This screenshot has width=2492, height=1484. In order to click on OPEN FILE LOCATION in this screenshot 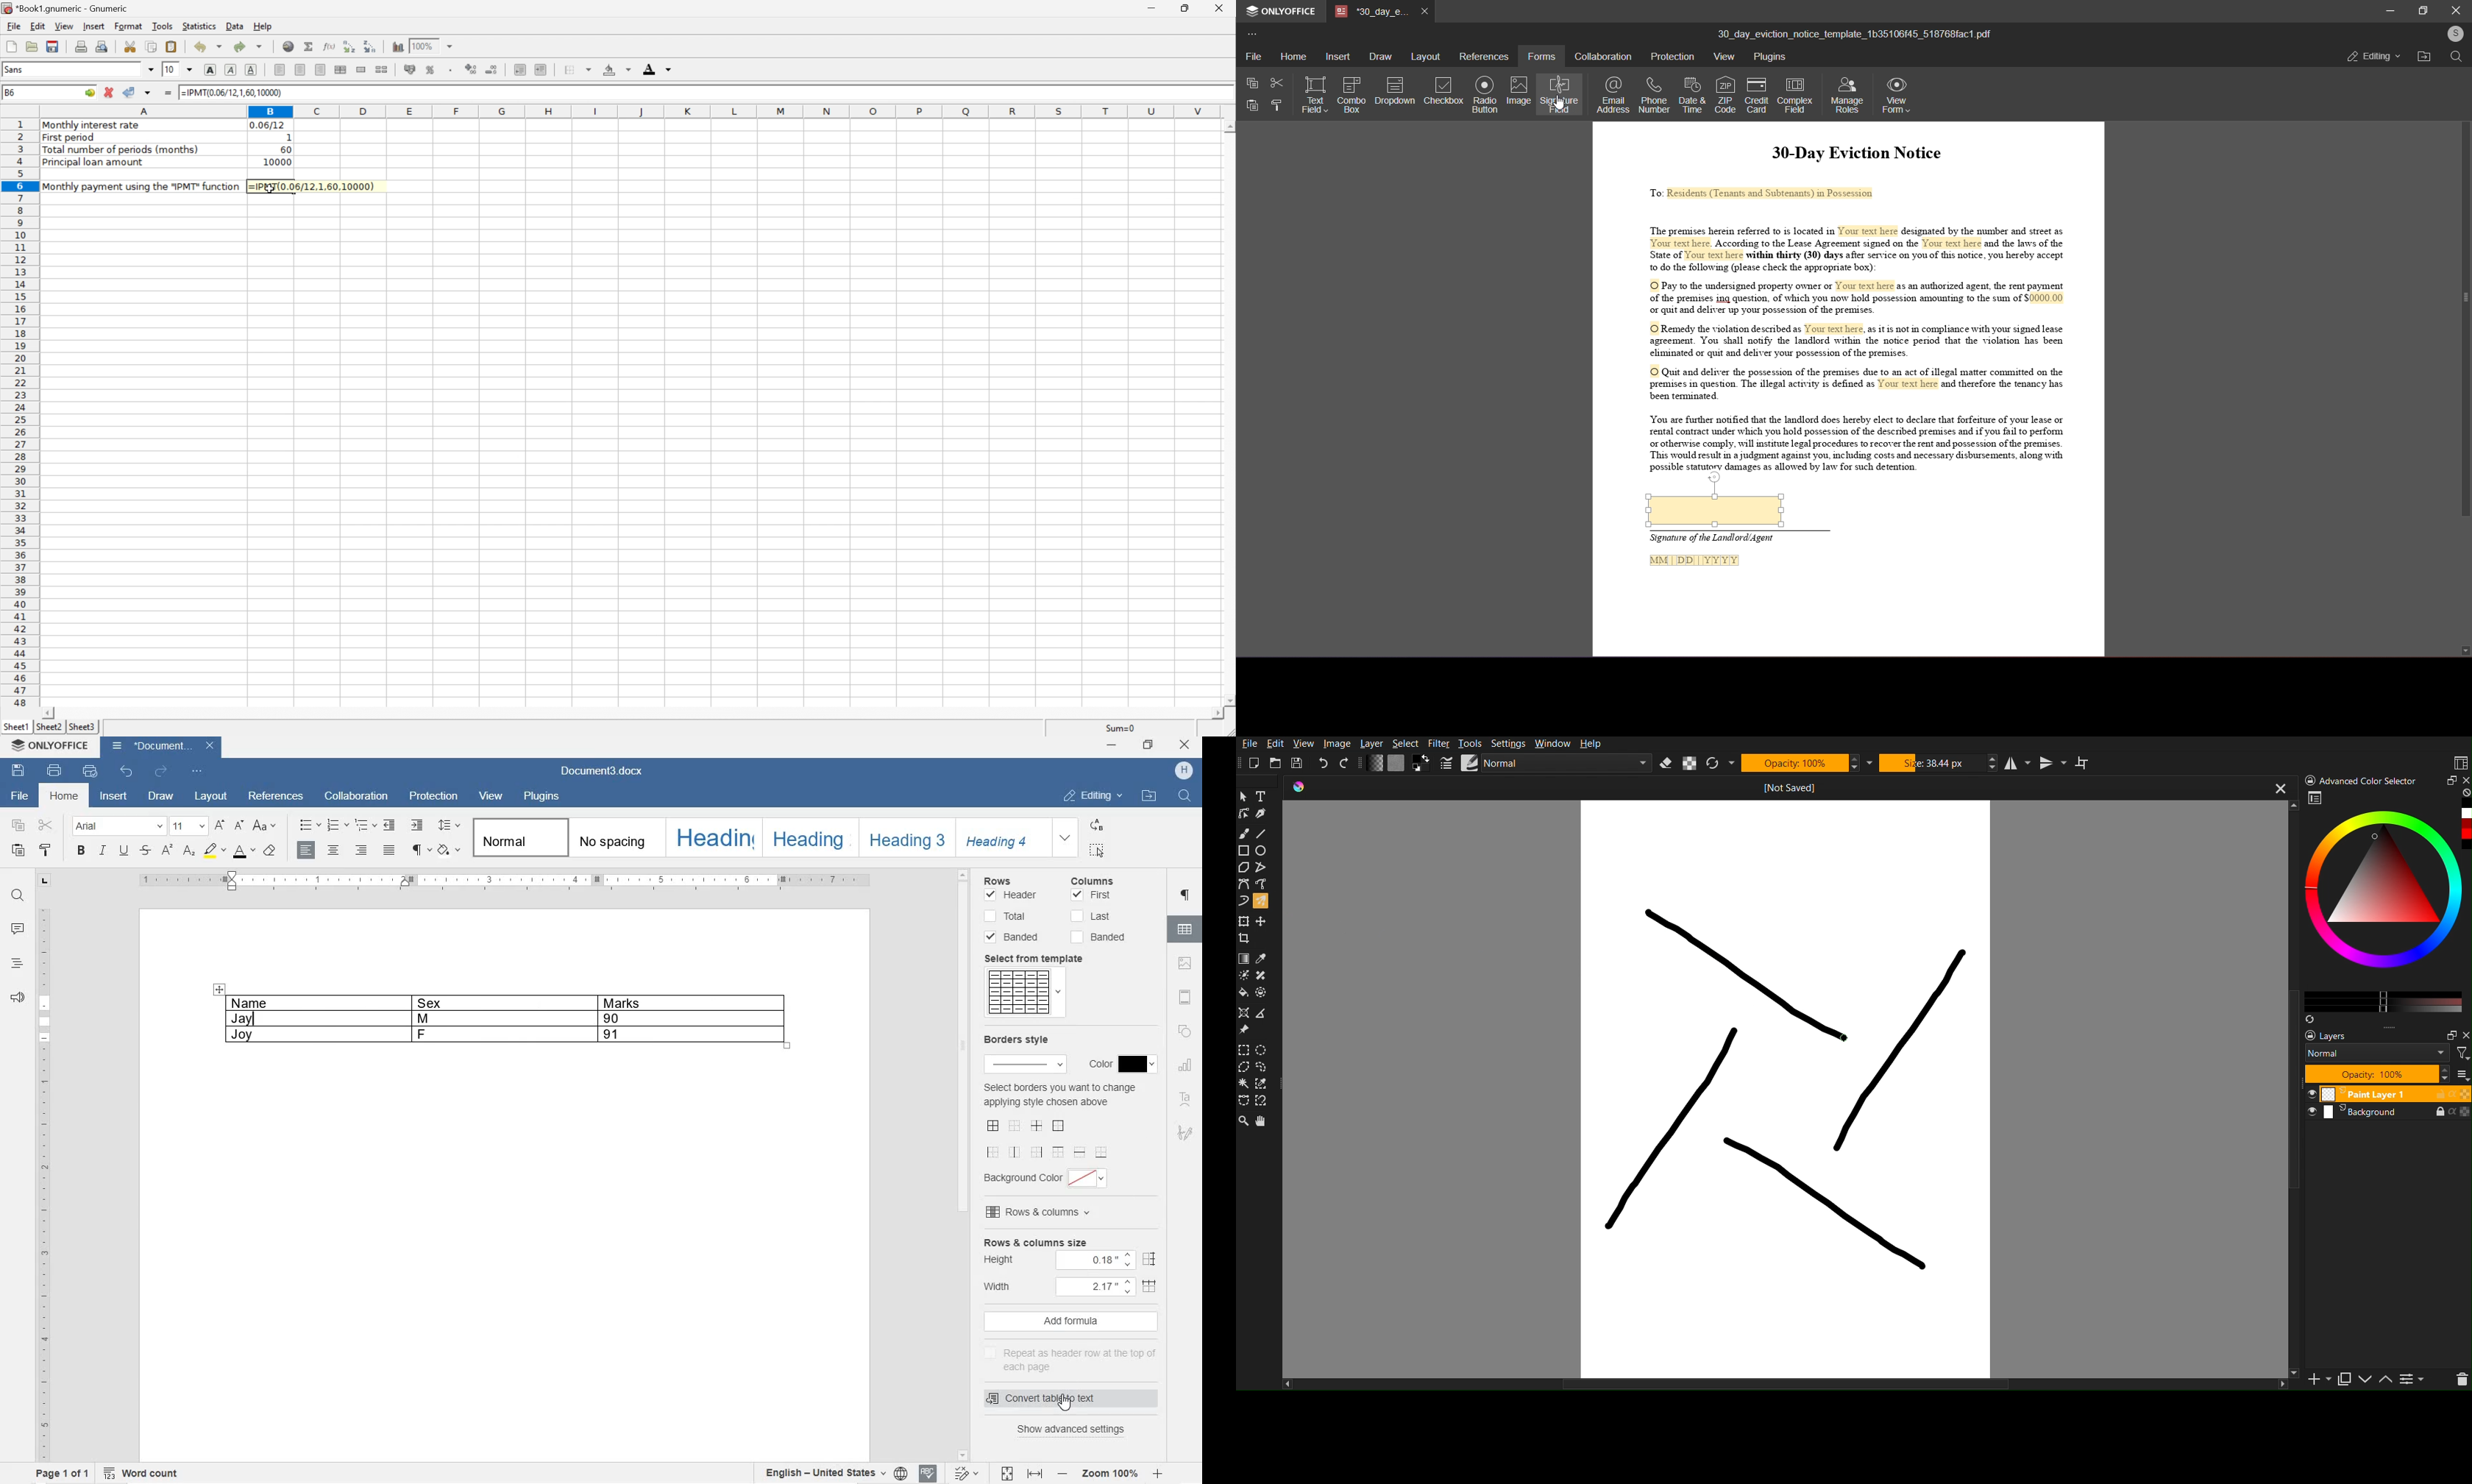, I will do `click(1148, 797)`.